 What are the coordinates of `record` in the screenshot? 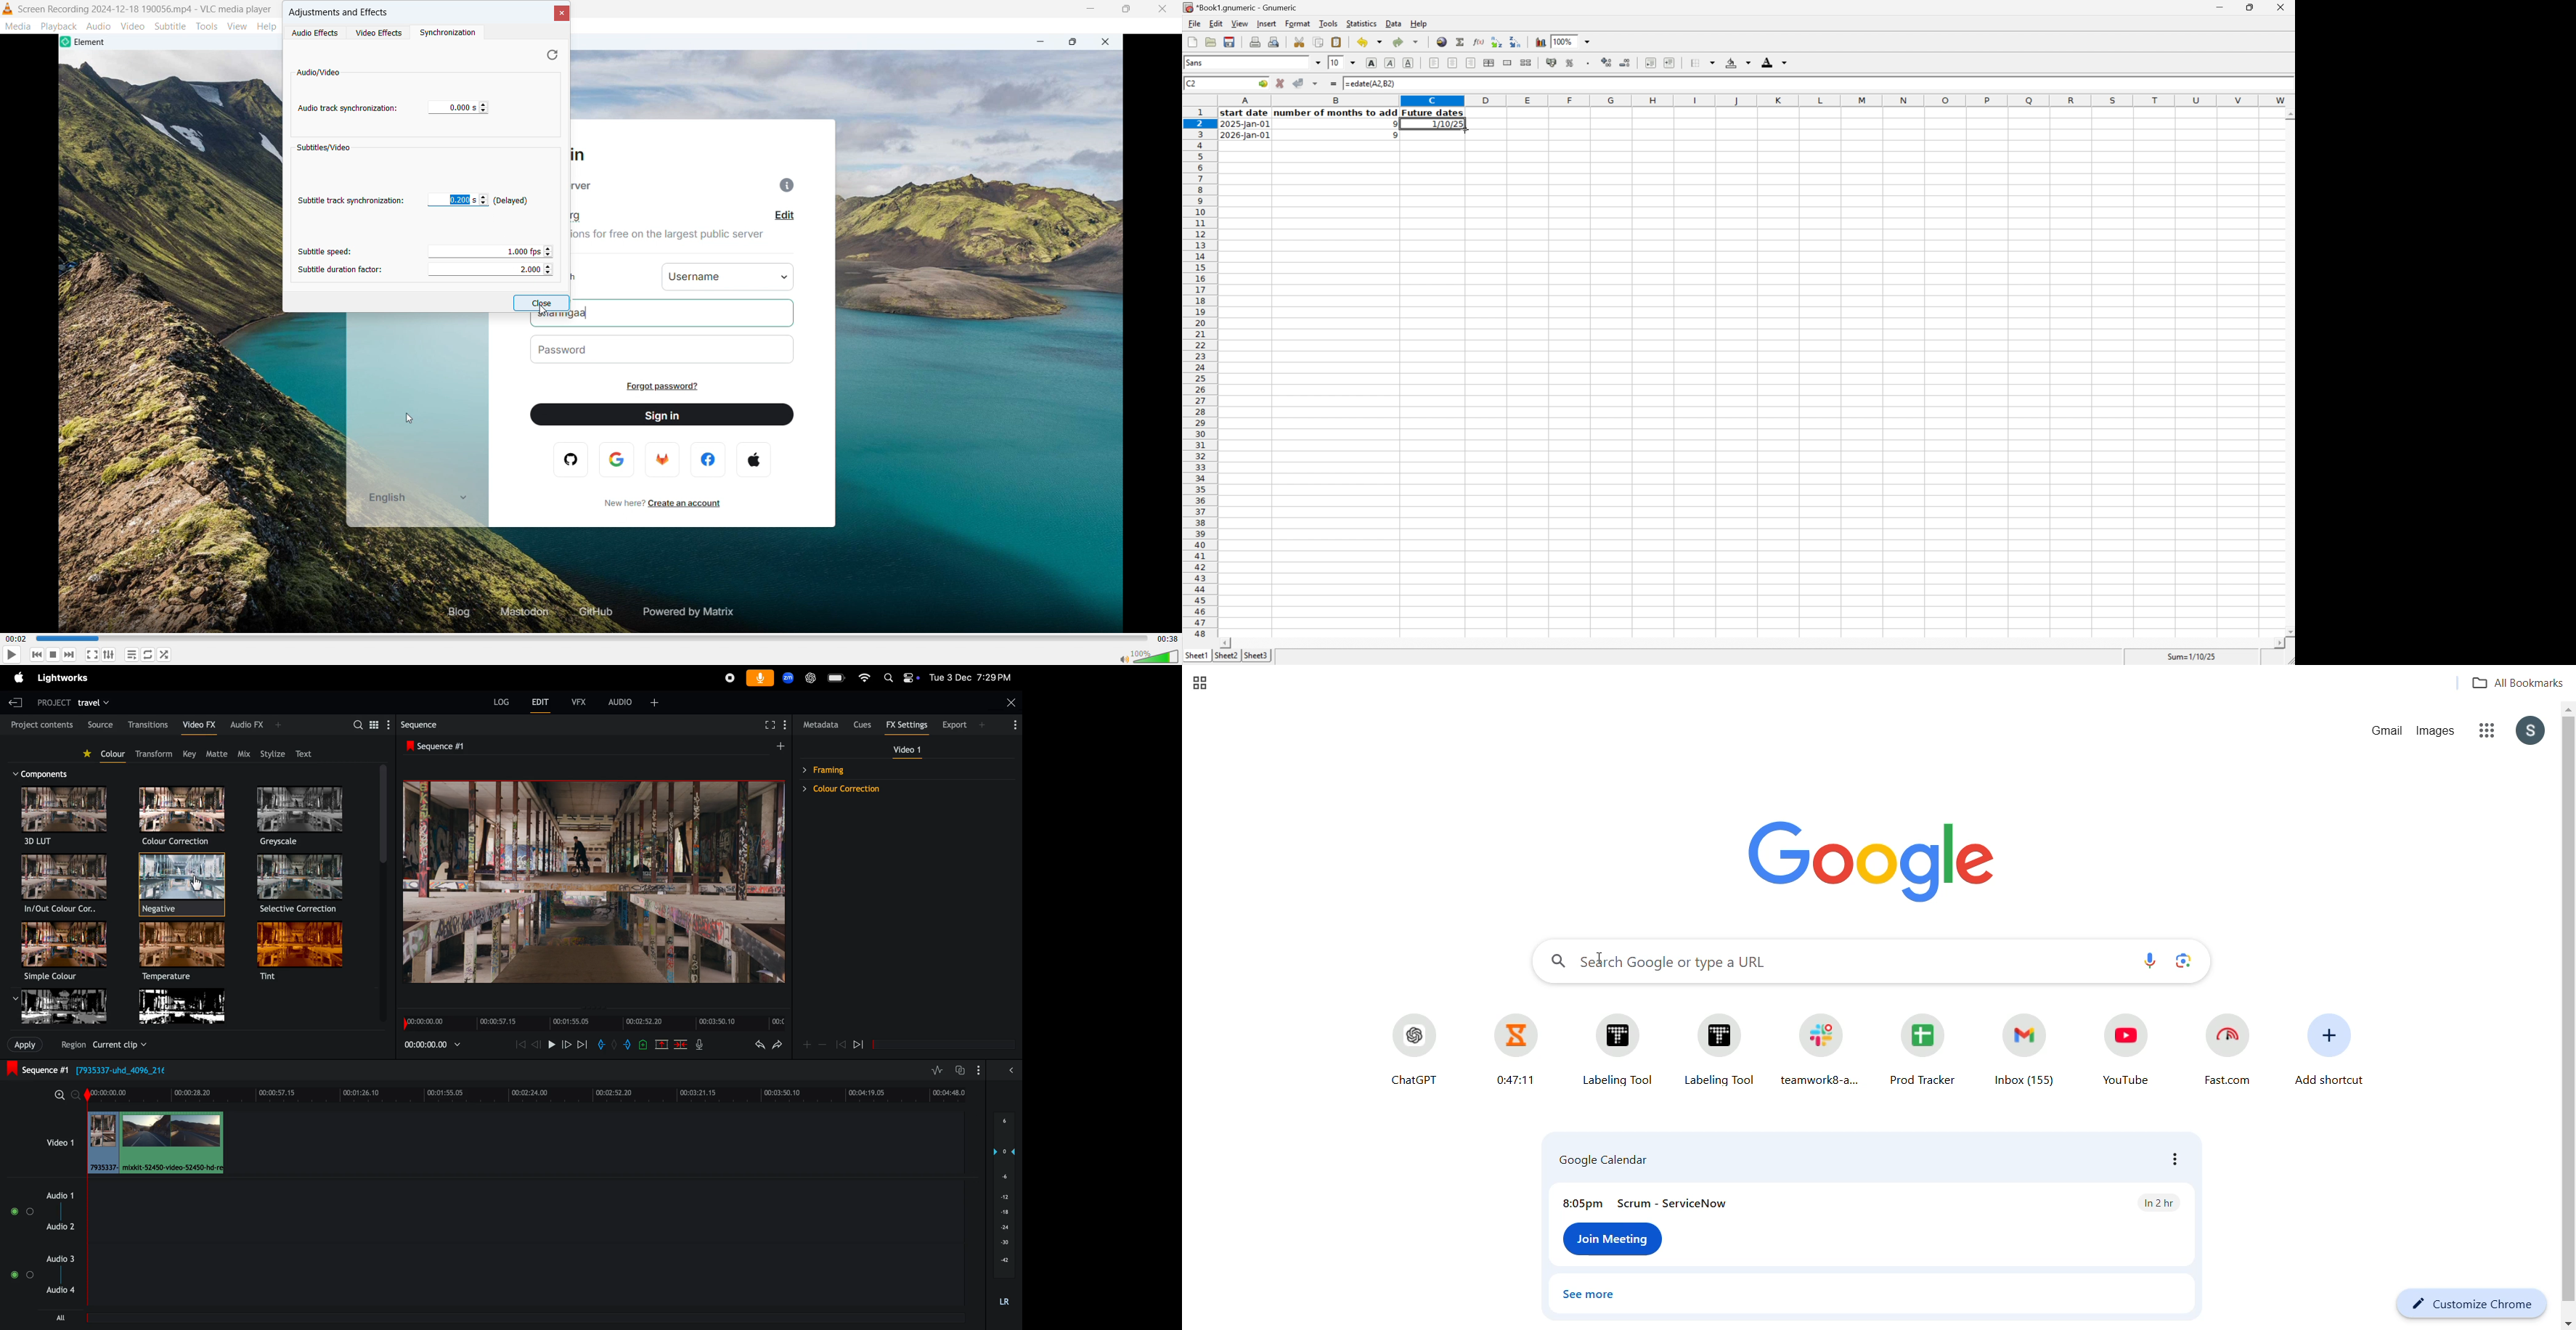 It's located at (728, 676).